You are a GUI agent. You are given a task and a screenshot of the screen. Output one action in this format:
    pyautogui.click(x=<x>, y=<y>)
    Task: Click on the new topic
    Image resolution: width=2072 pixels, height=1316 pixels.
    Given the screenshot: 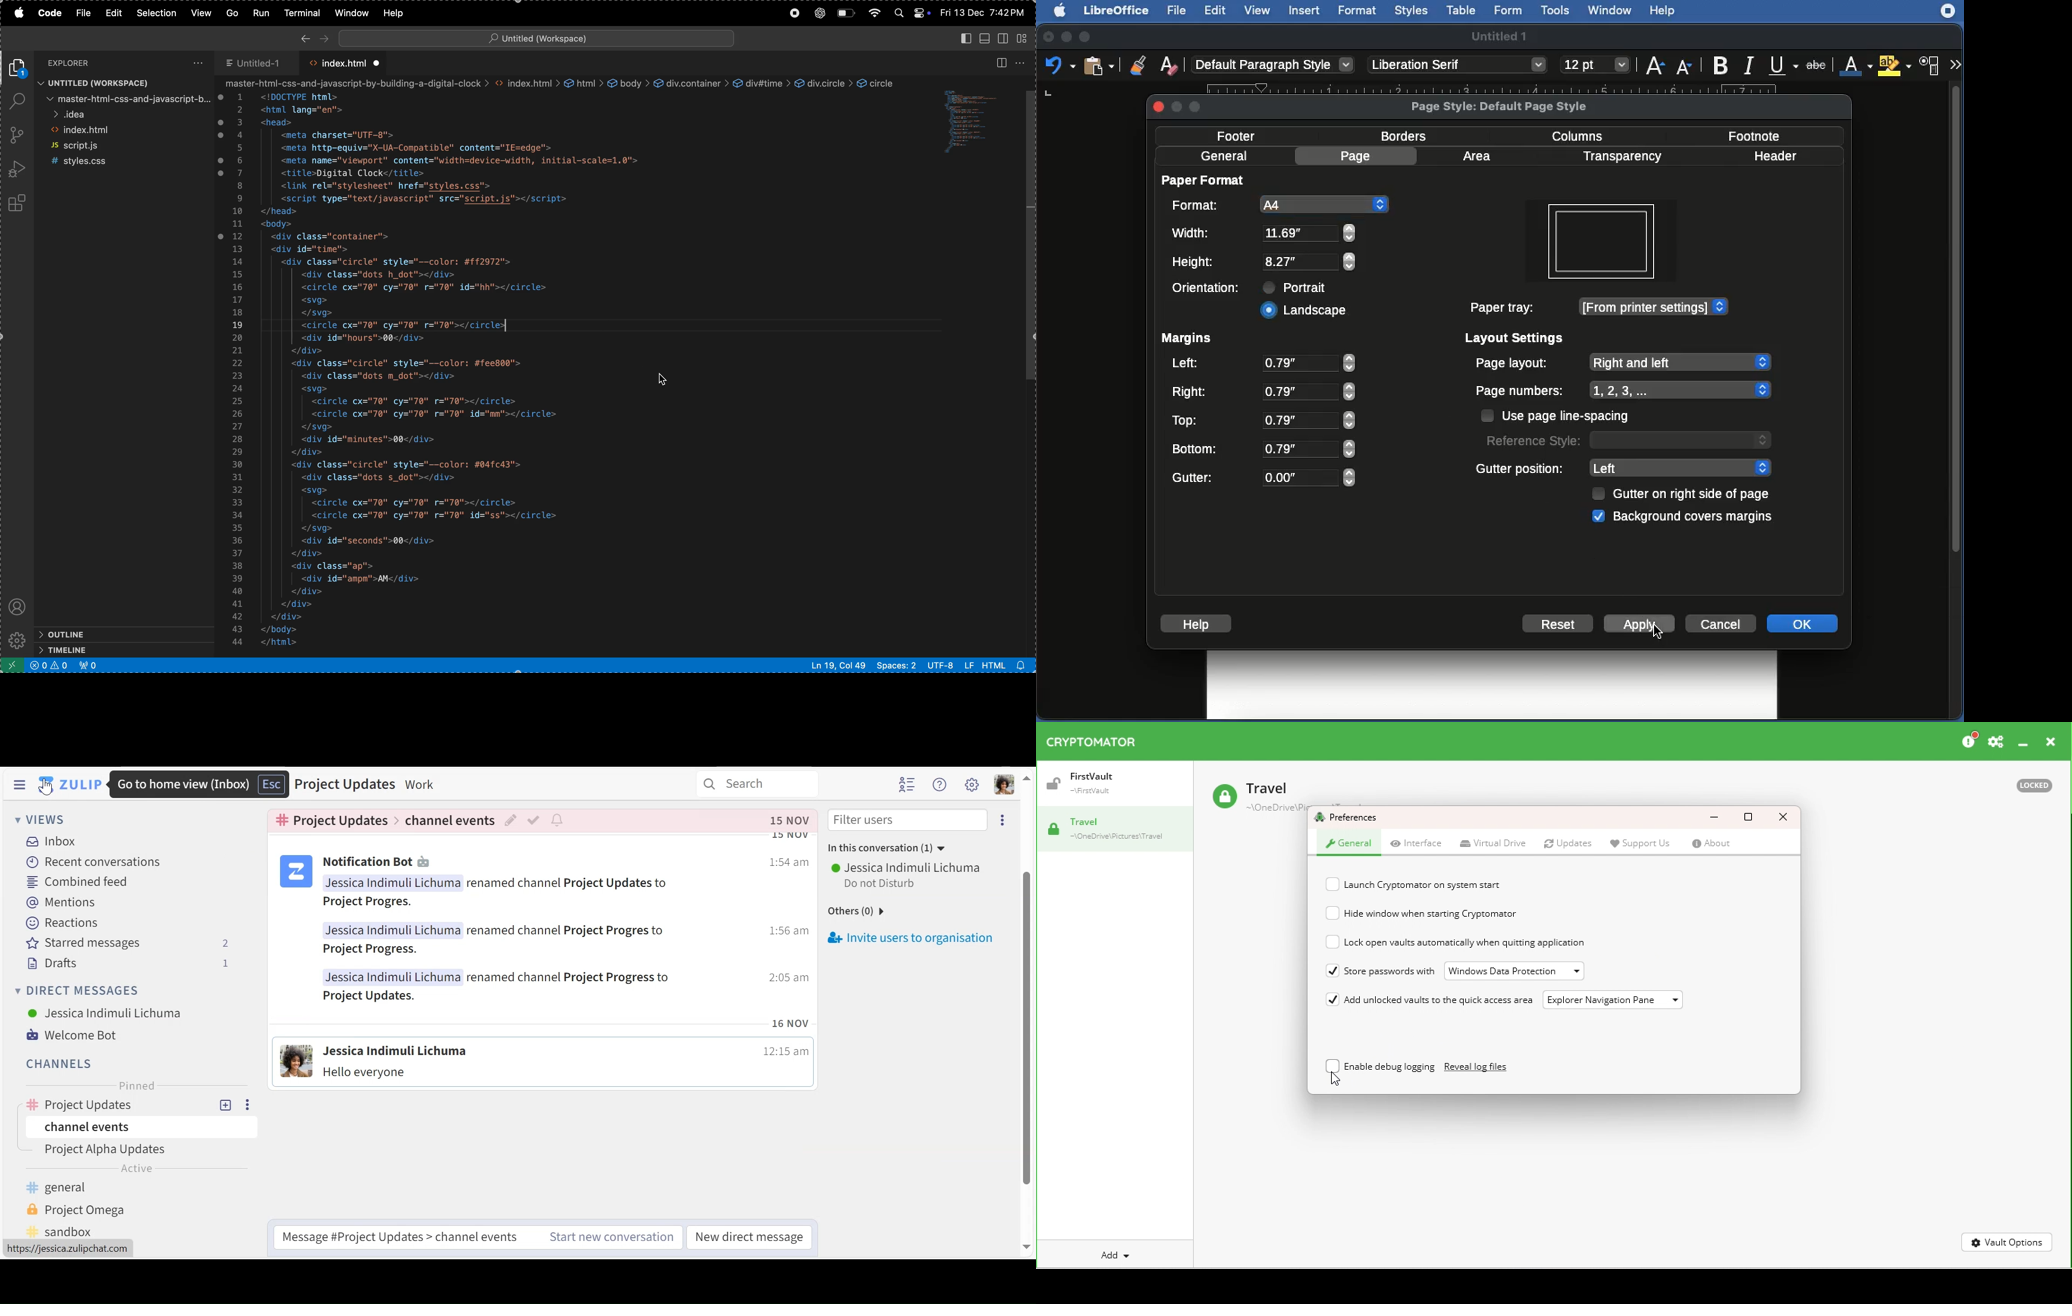 What is the action you would take?
    pyautogui.click(x=224, y=1105)
    